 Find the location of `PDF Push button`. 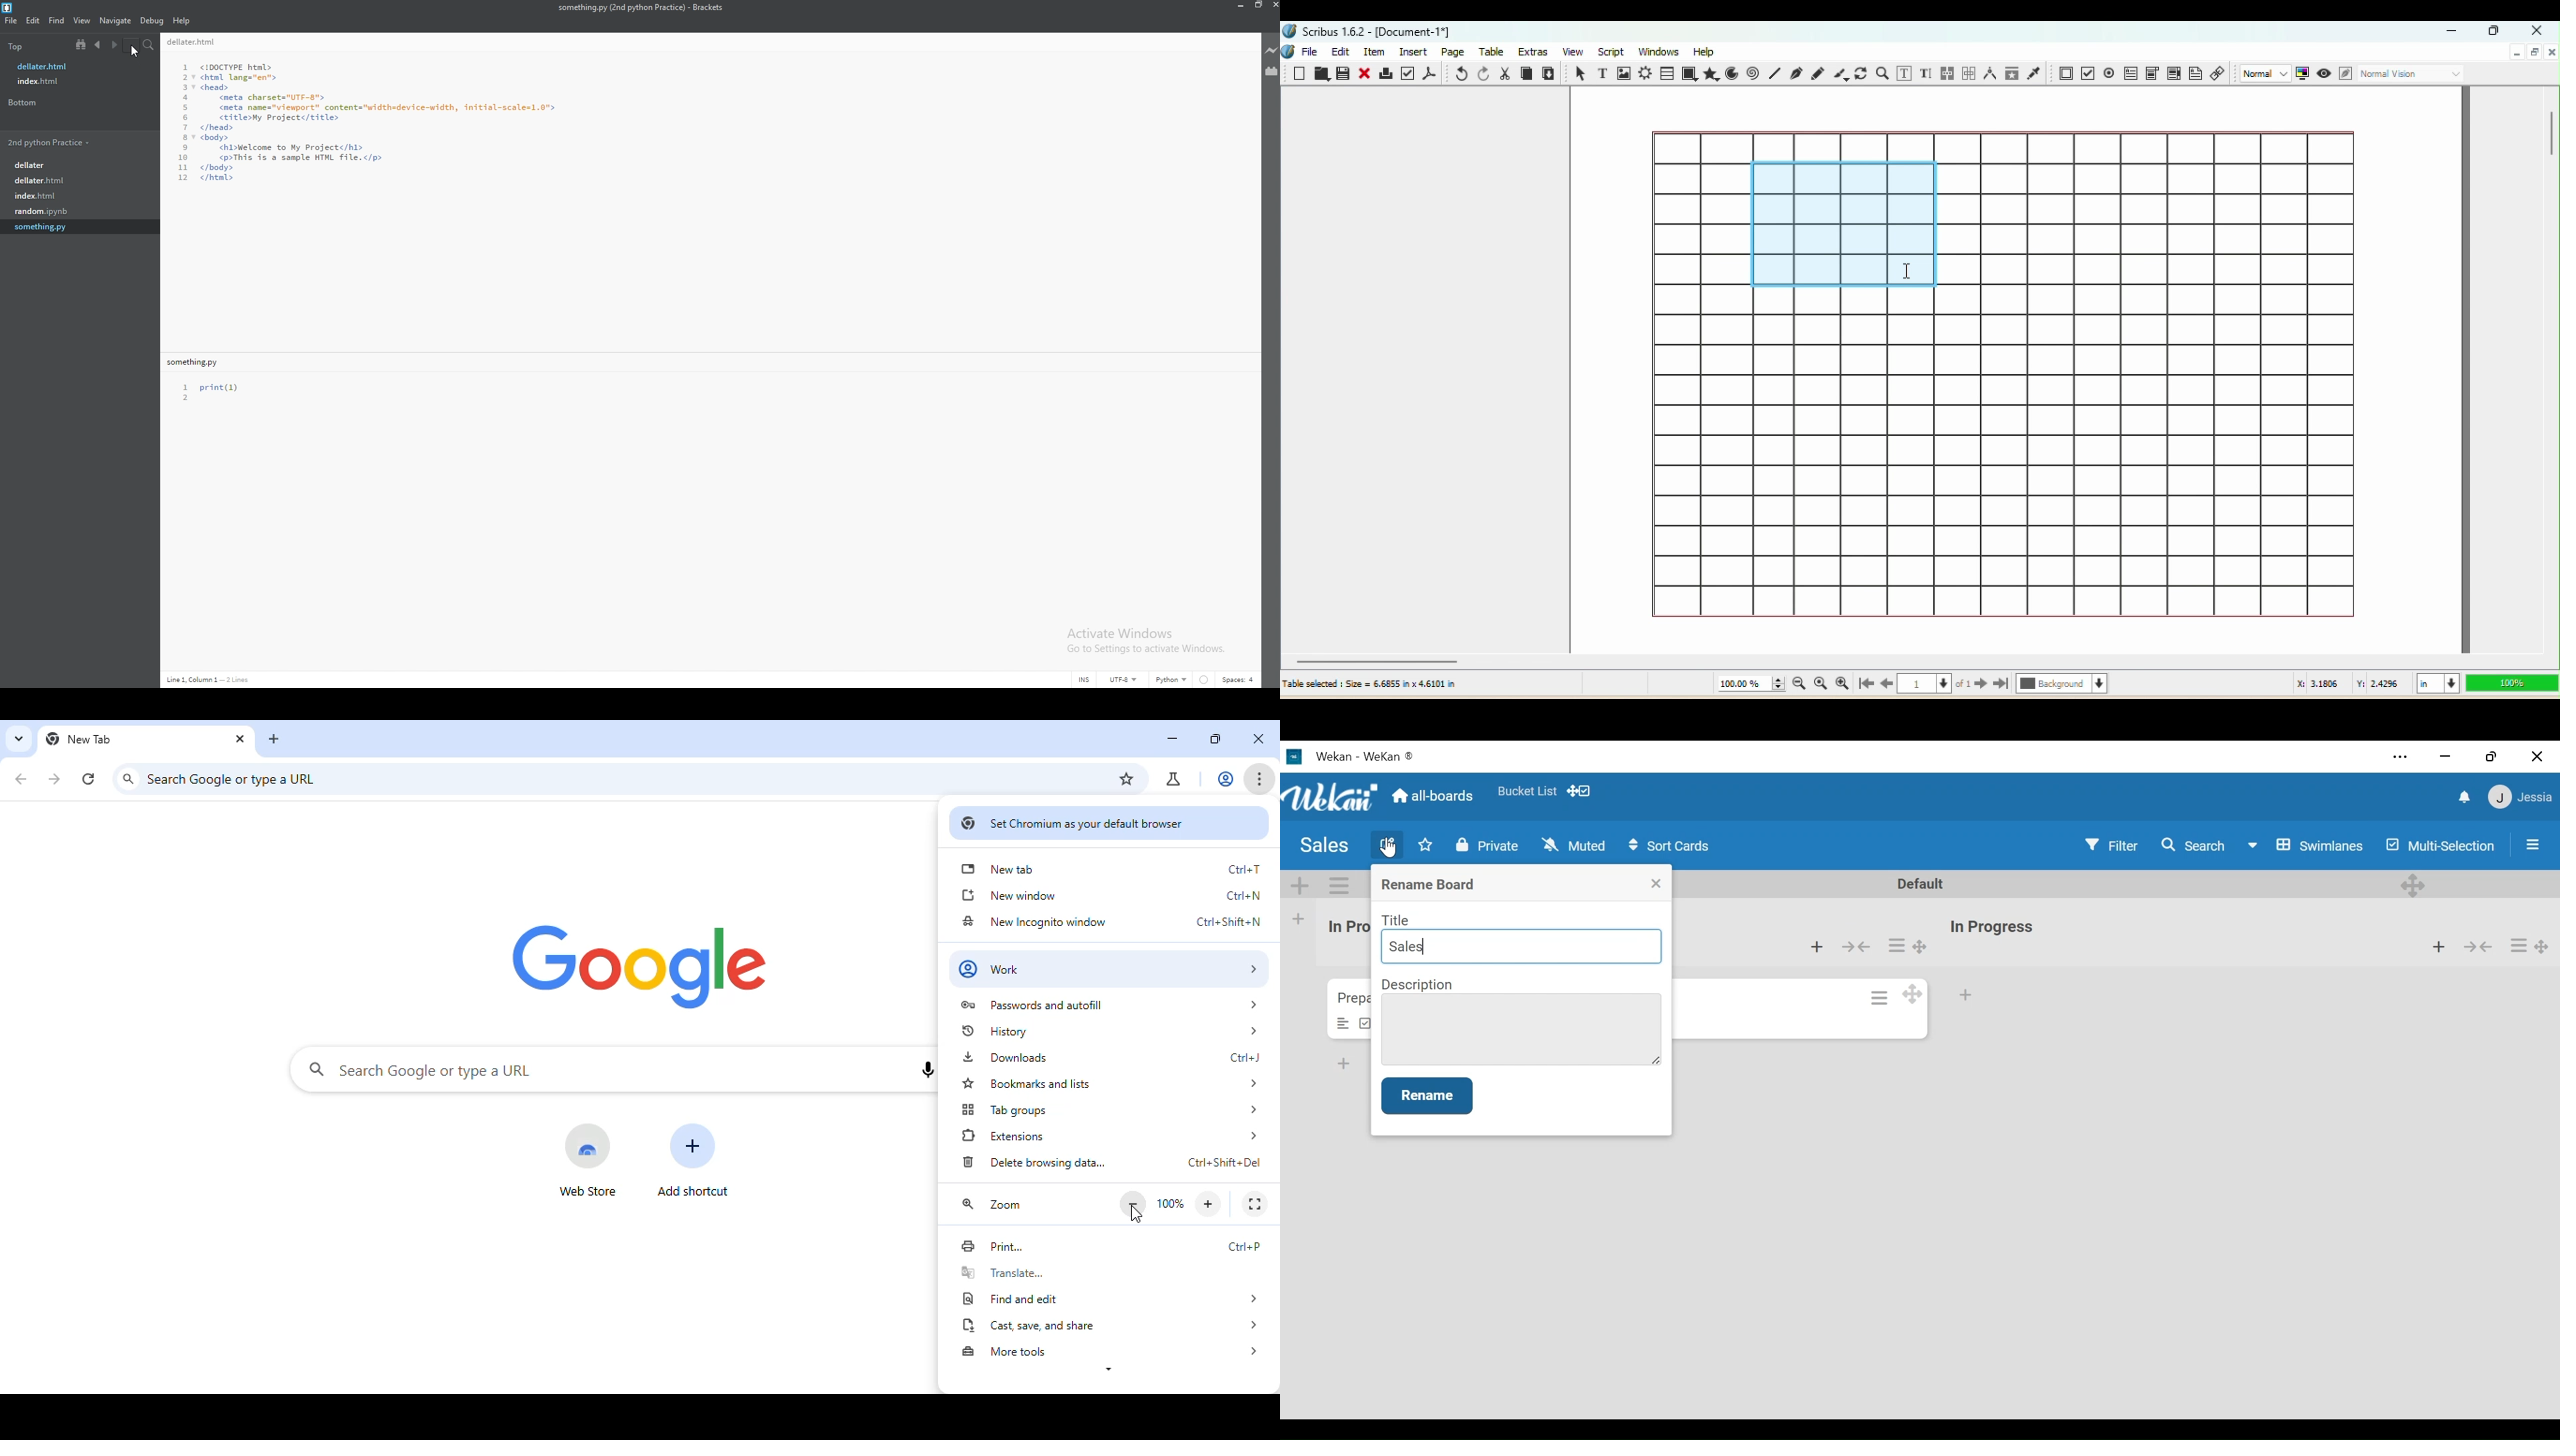

PDF Push button is located at coordinates (2064, 73).